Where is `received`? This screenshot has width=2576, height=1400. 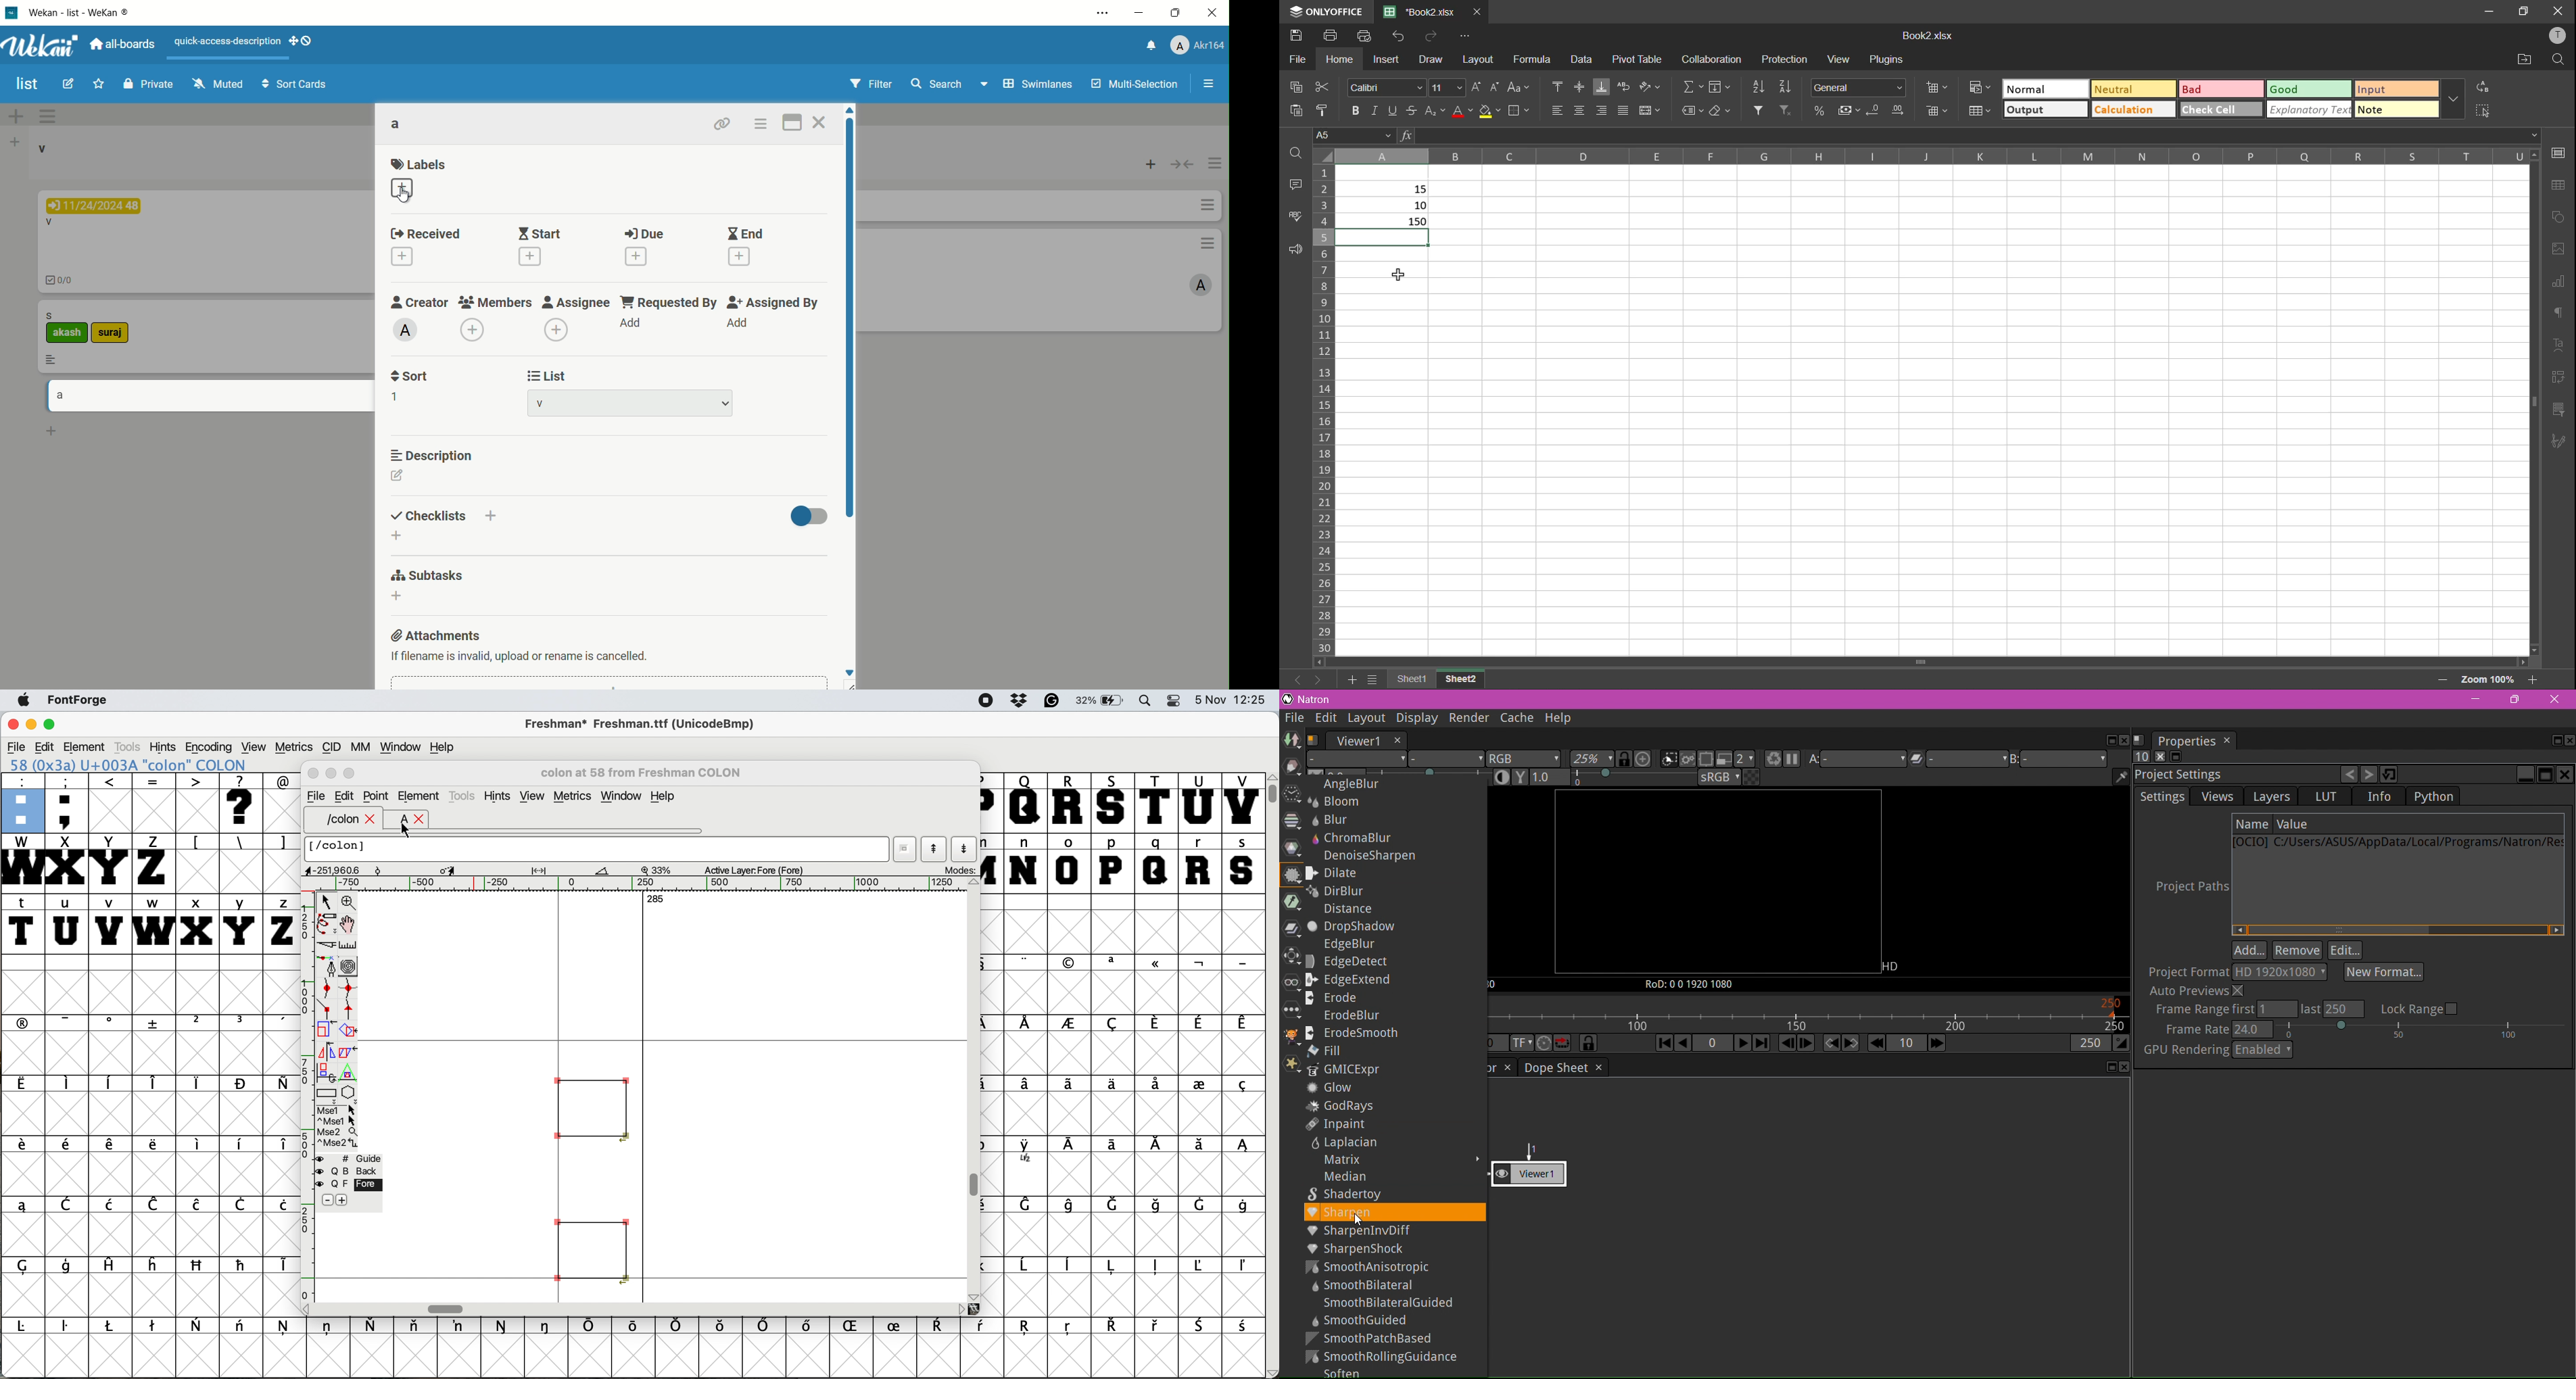 received is located at coordinates (428, 235).